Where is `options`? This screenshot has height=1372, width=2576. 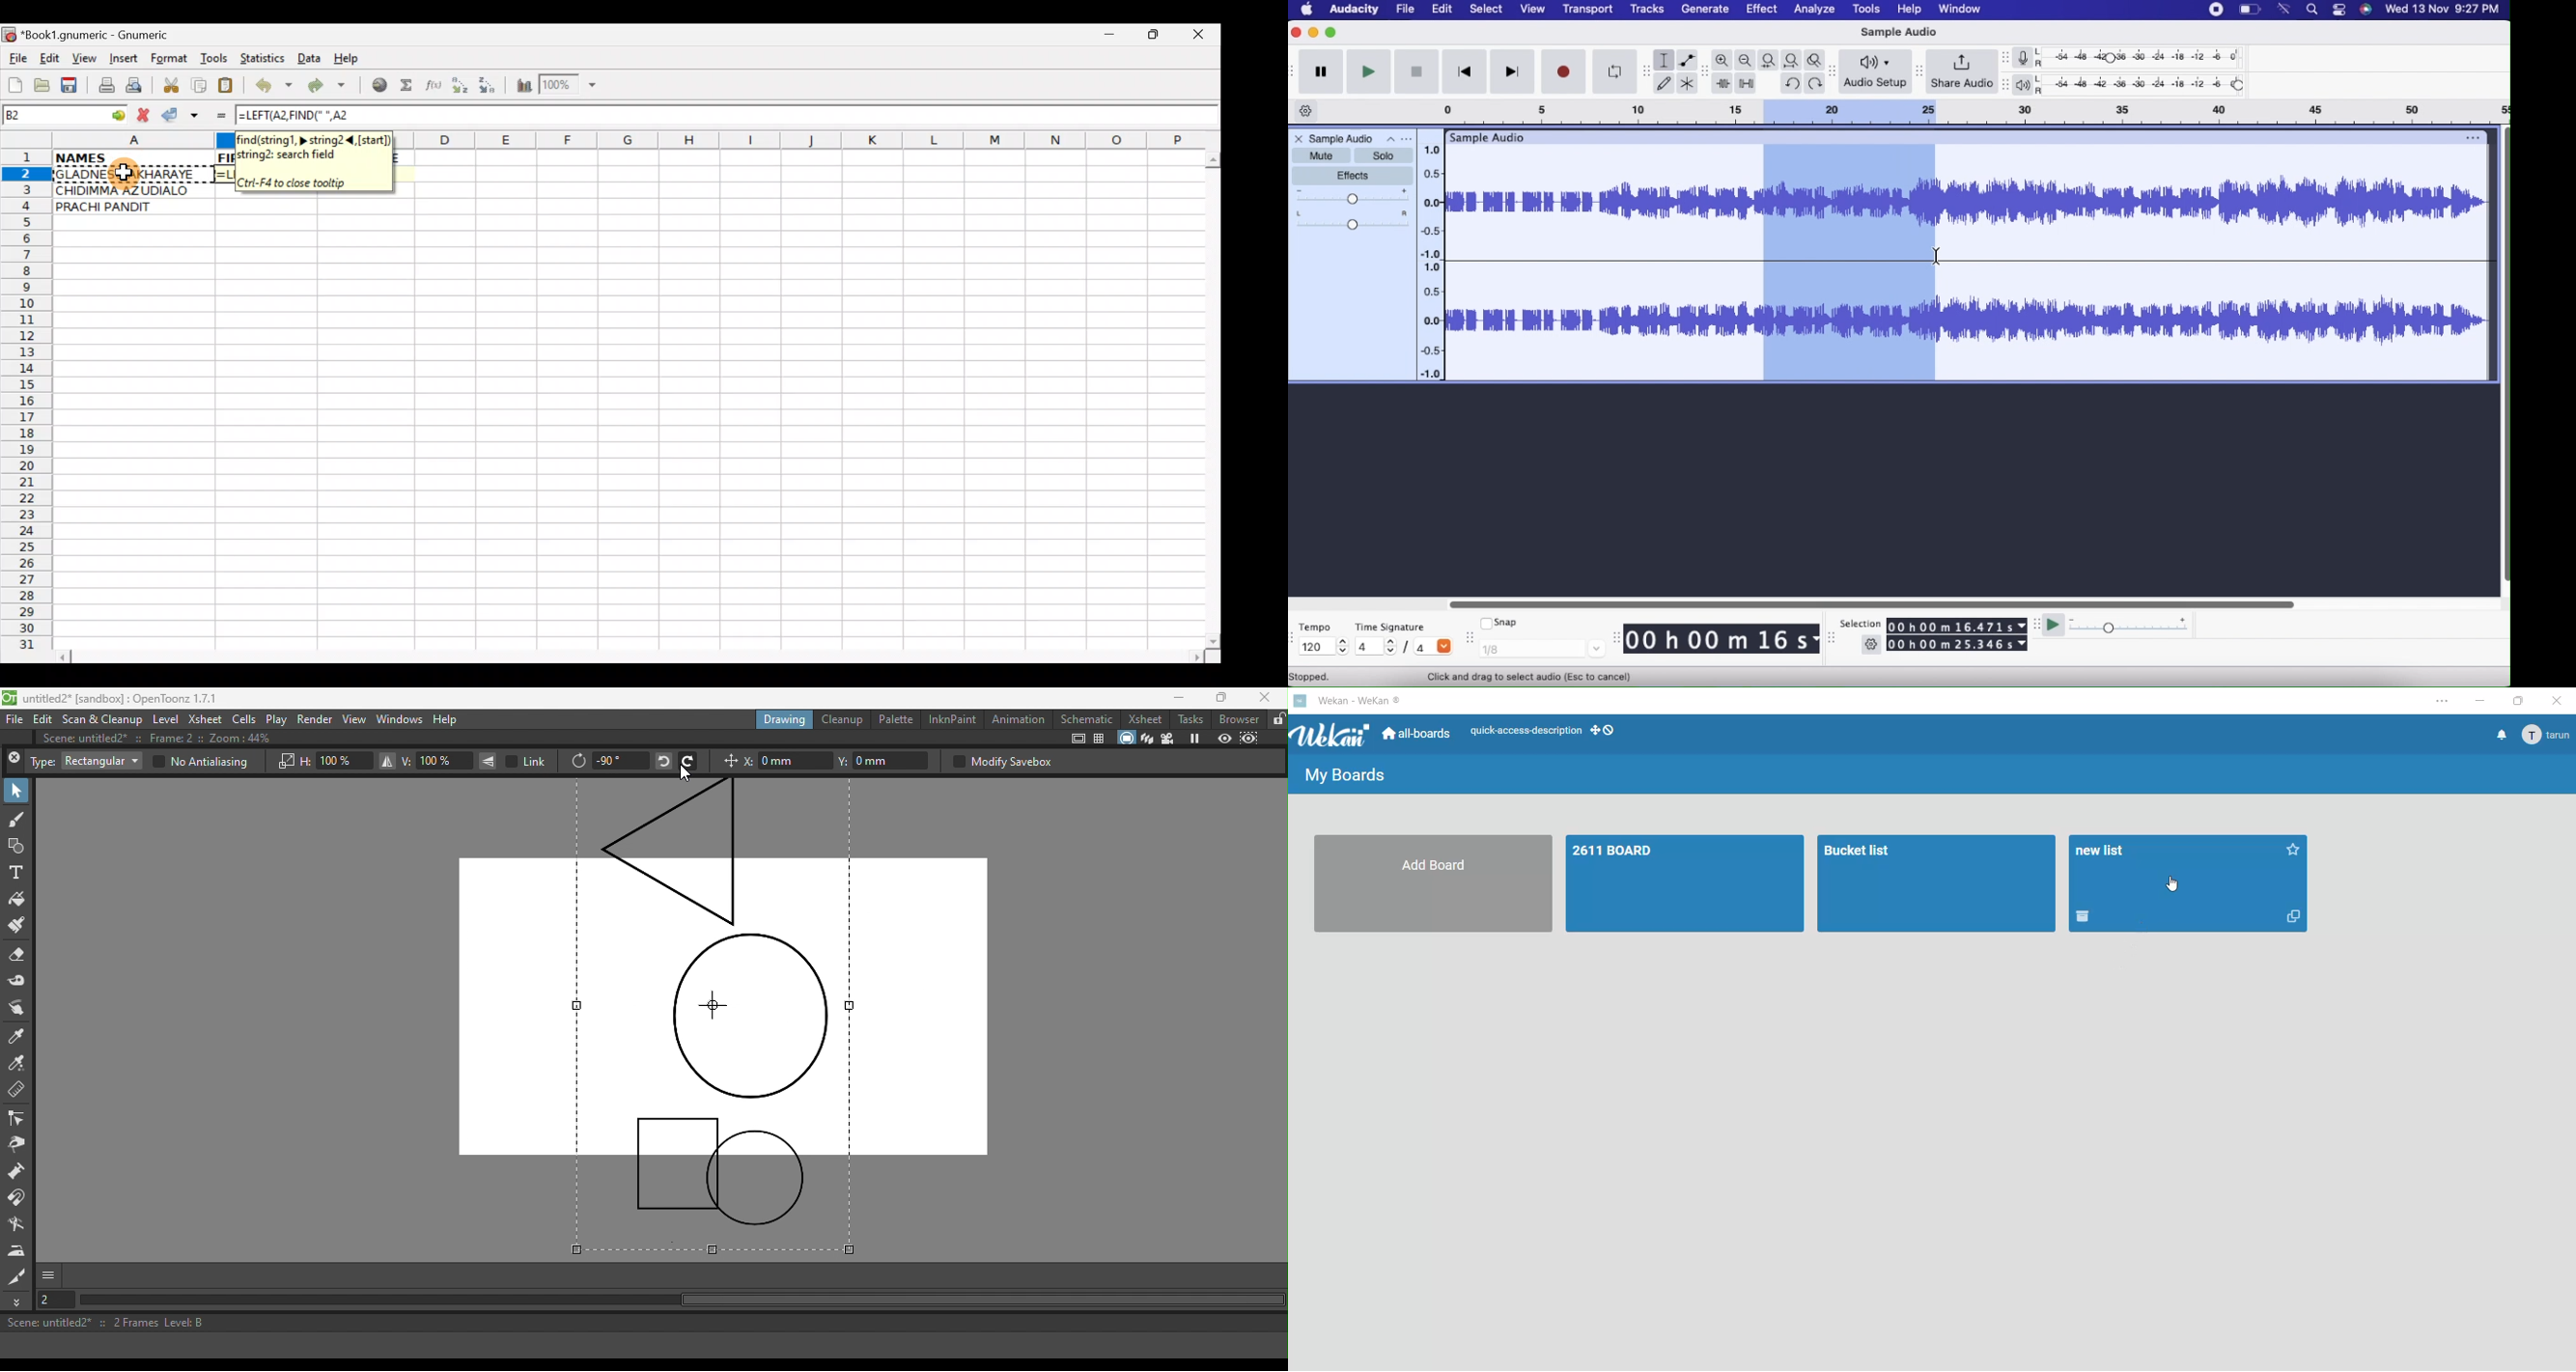 options is located at coordinates (2470, 137).